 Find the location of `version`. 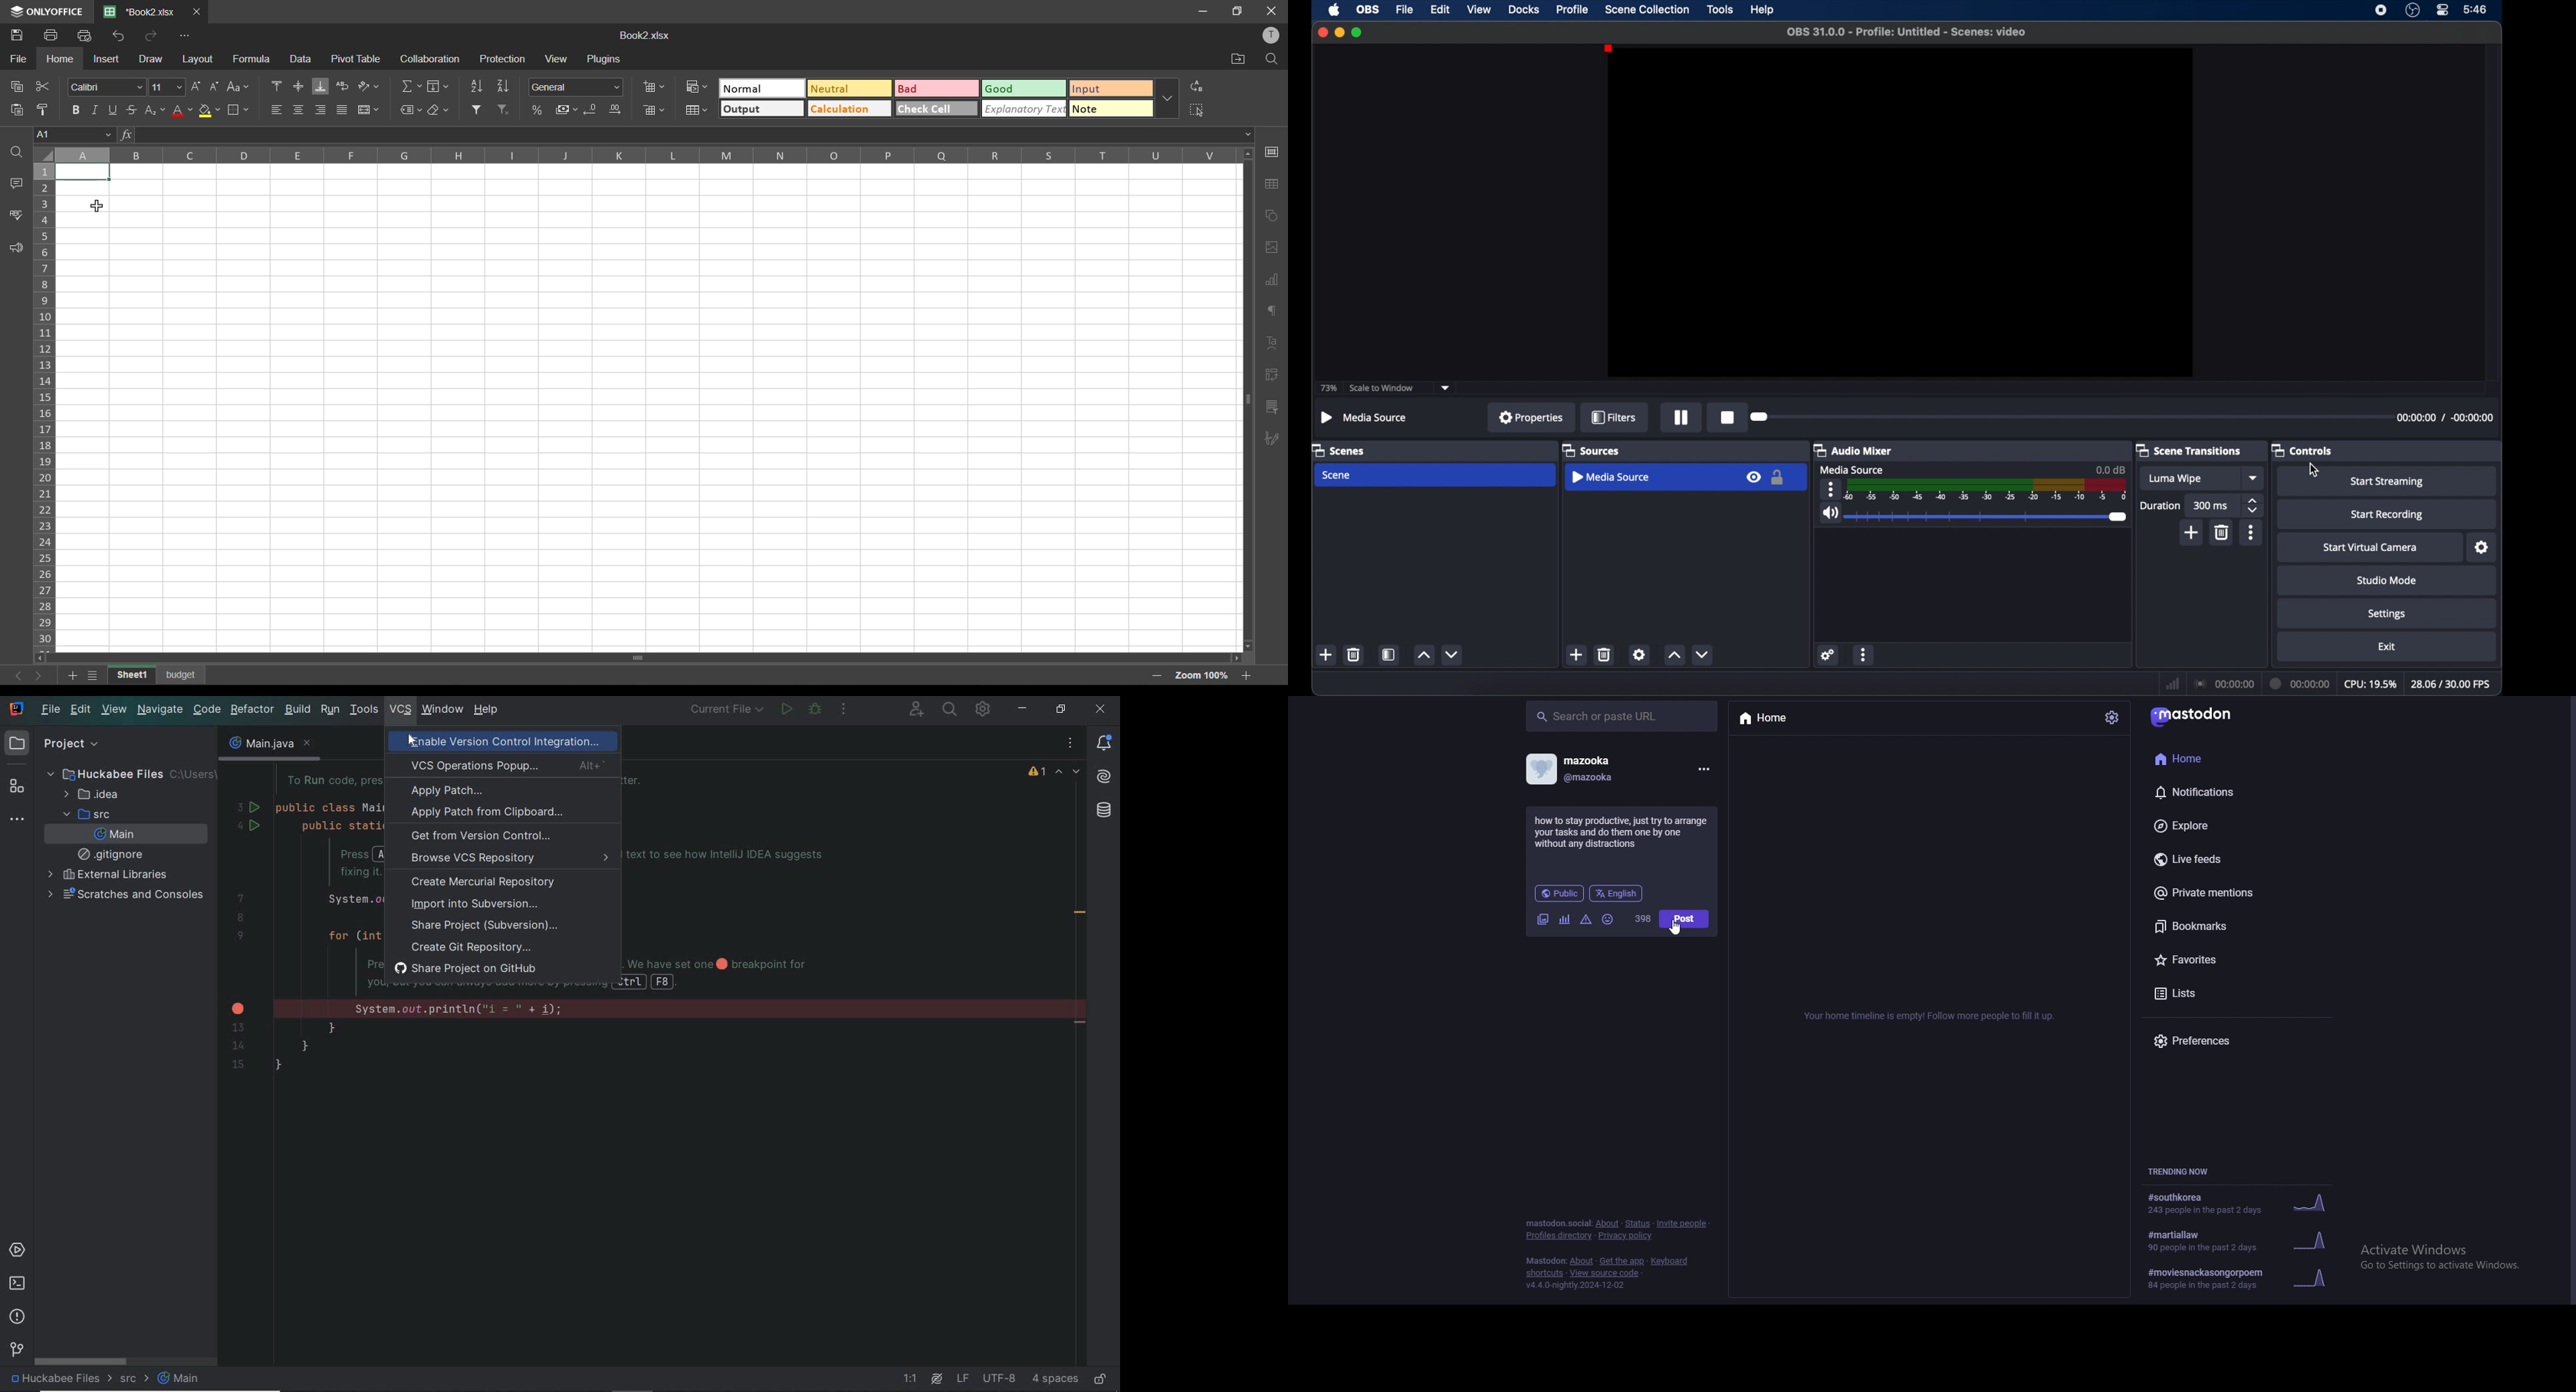

version is located at coordinates (1580, 1286).